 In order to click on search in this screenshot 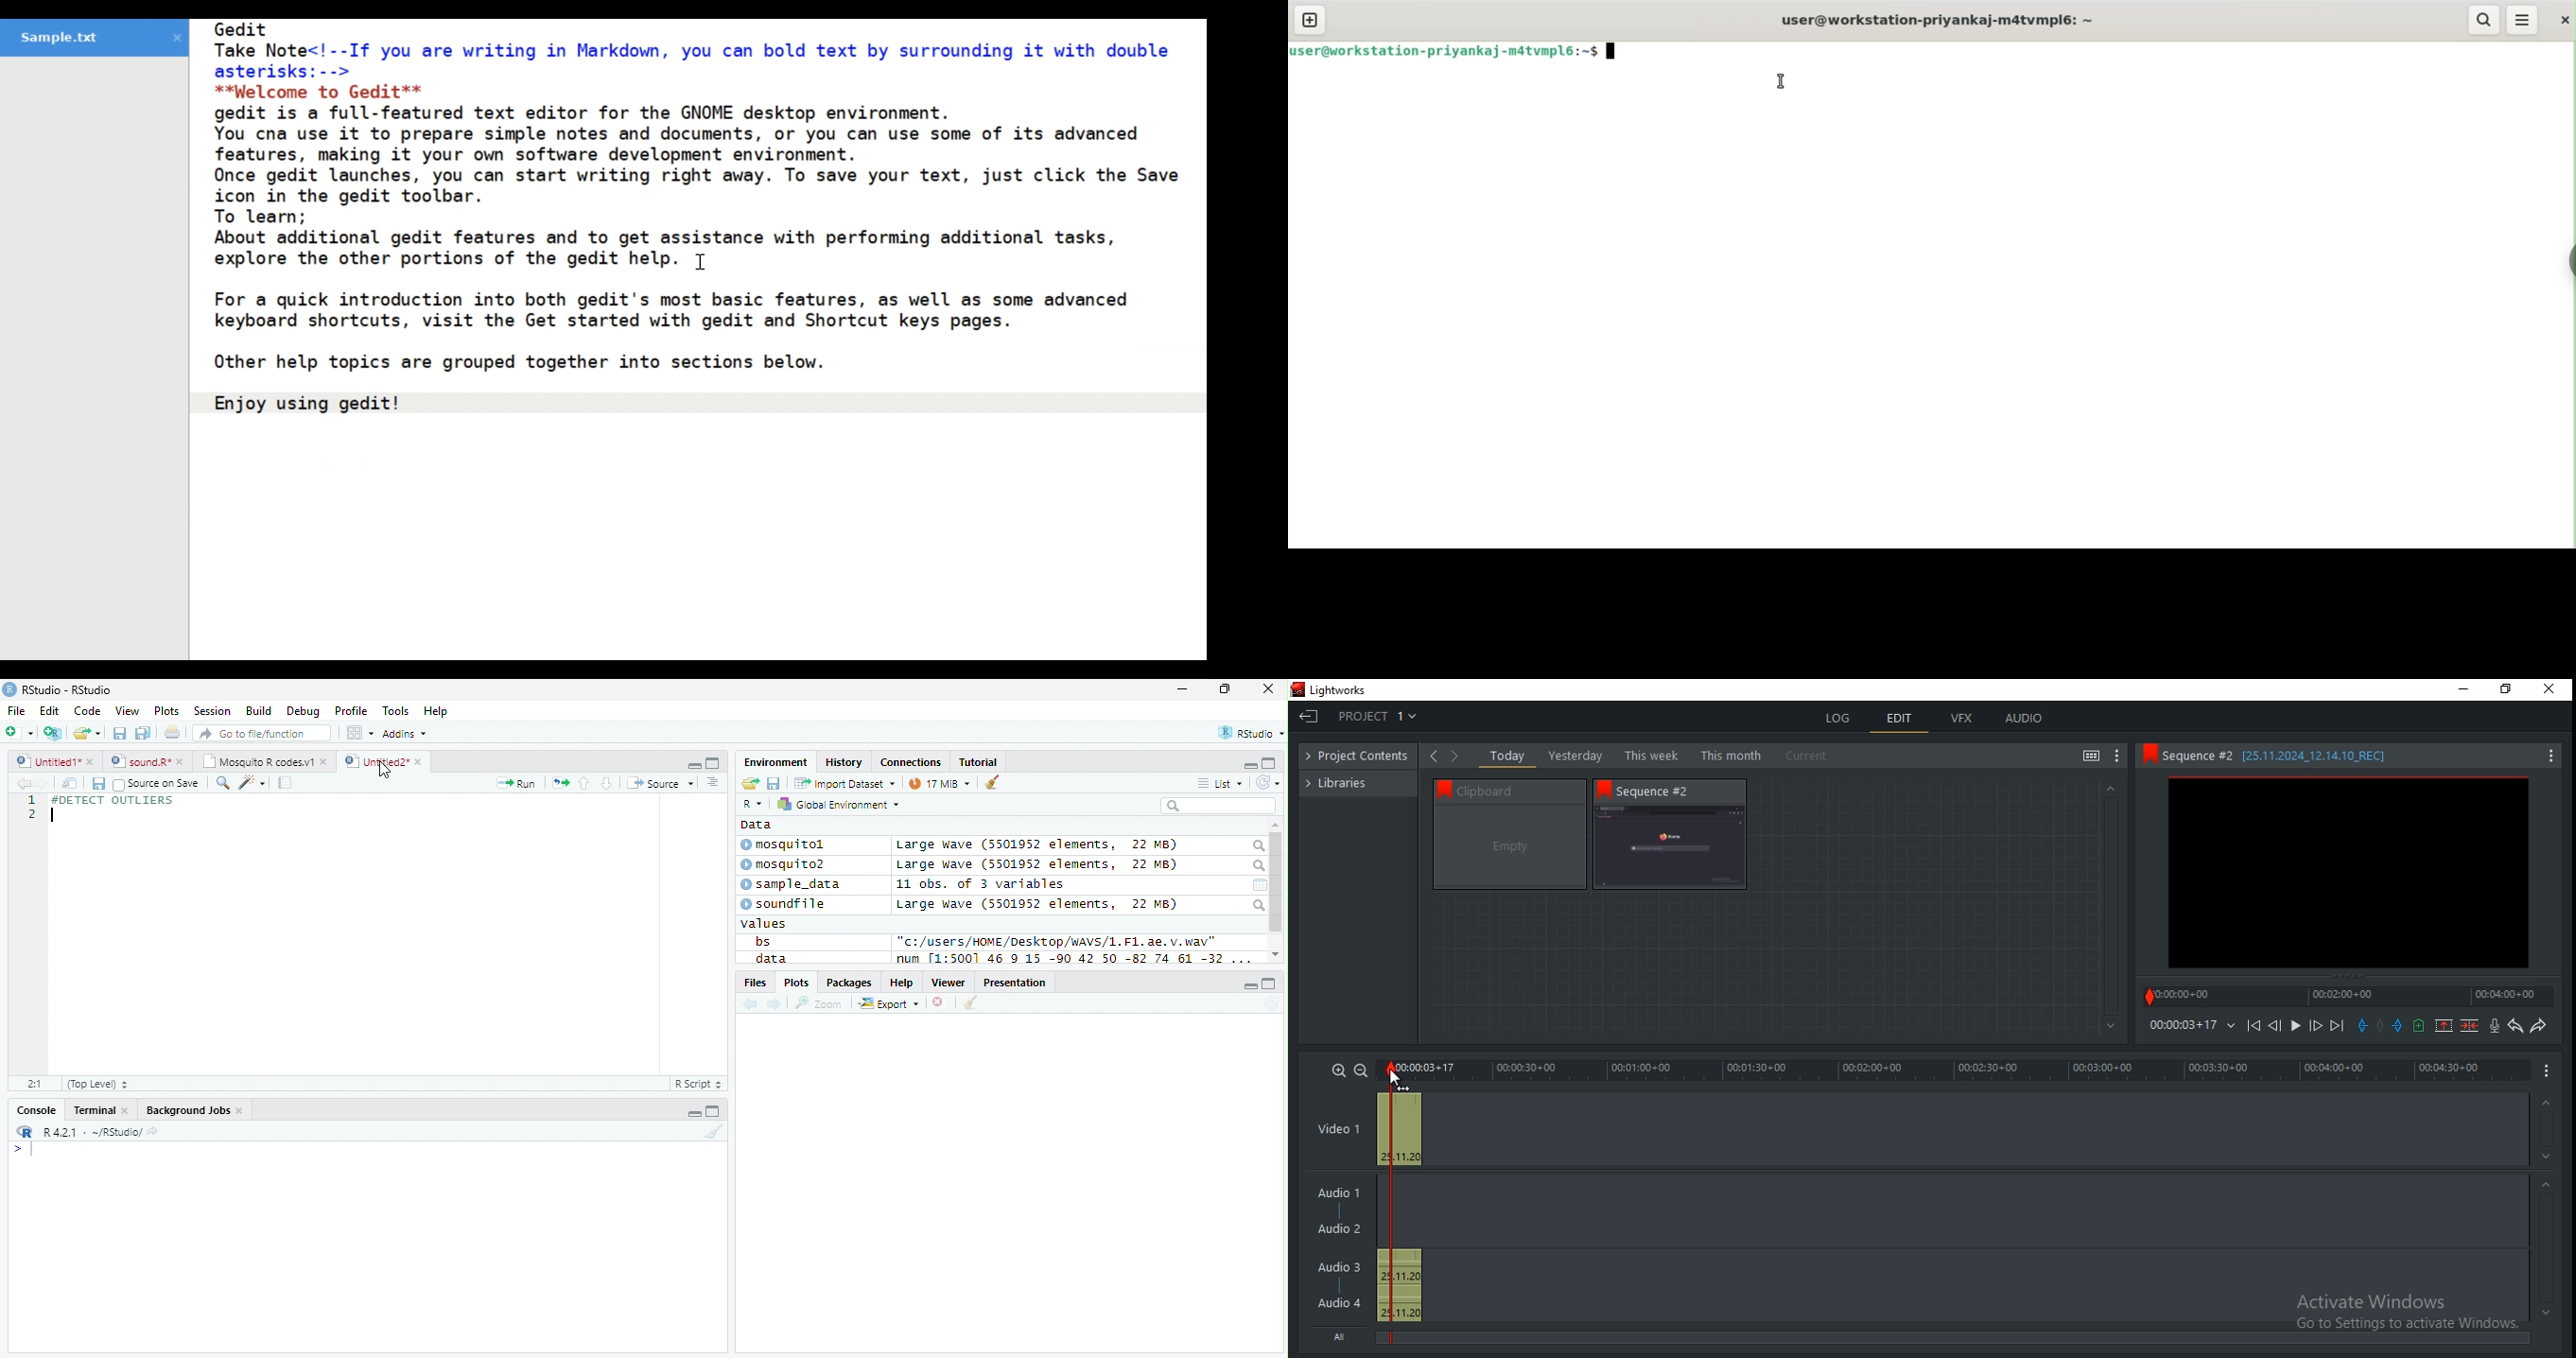, I will do `click(2485, 20)`.